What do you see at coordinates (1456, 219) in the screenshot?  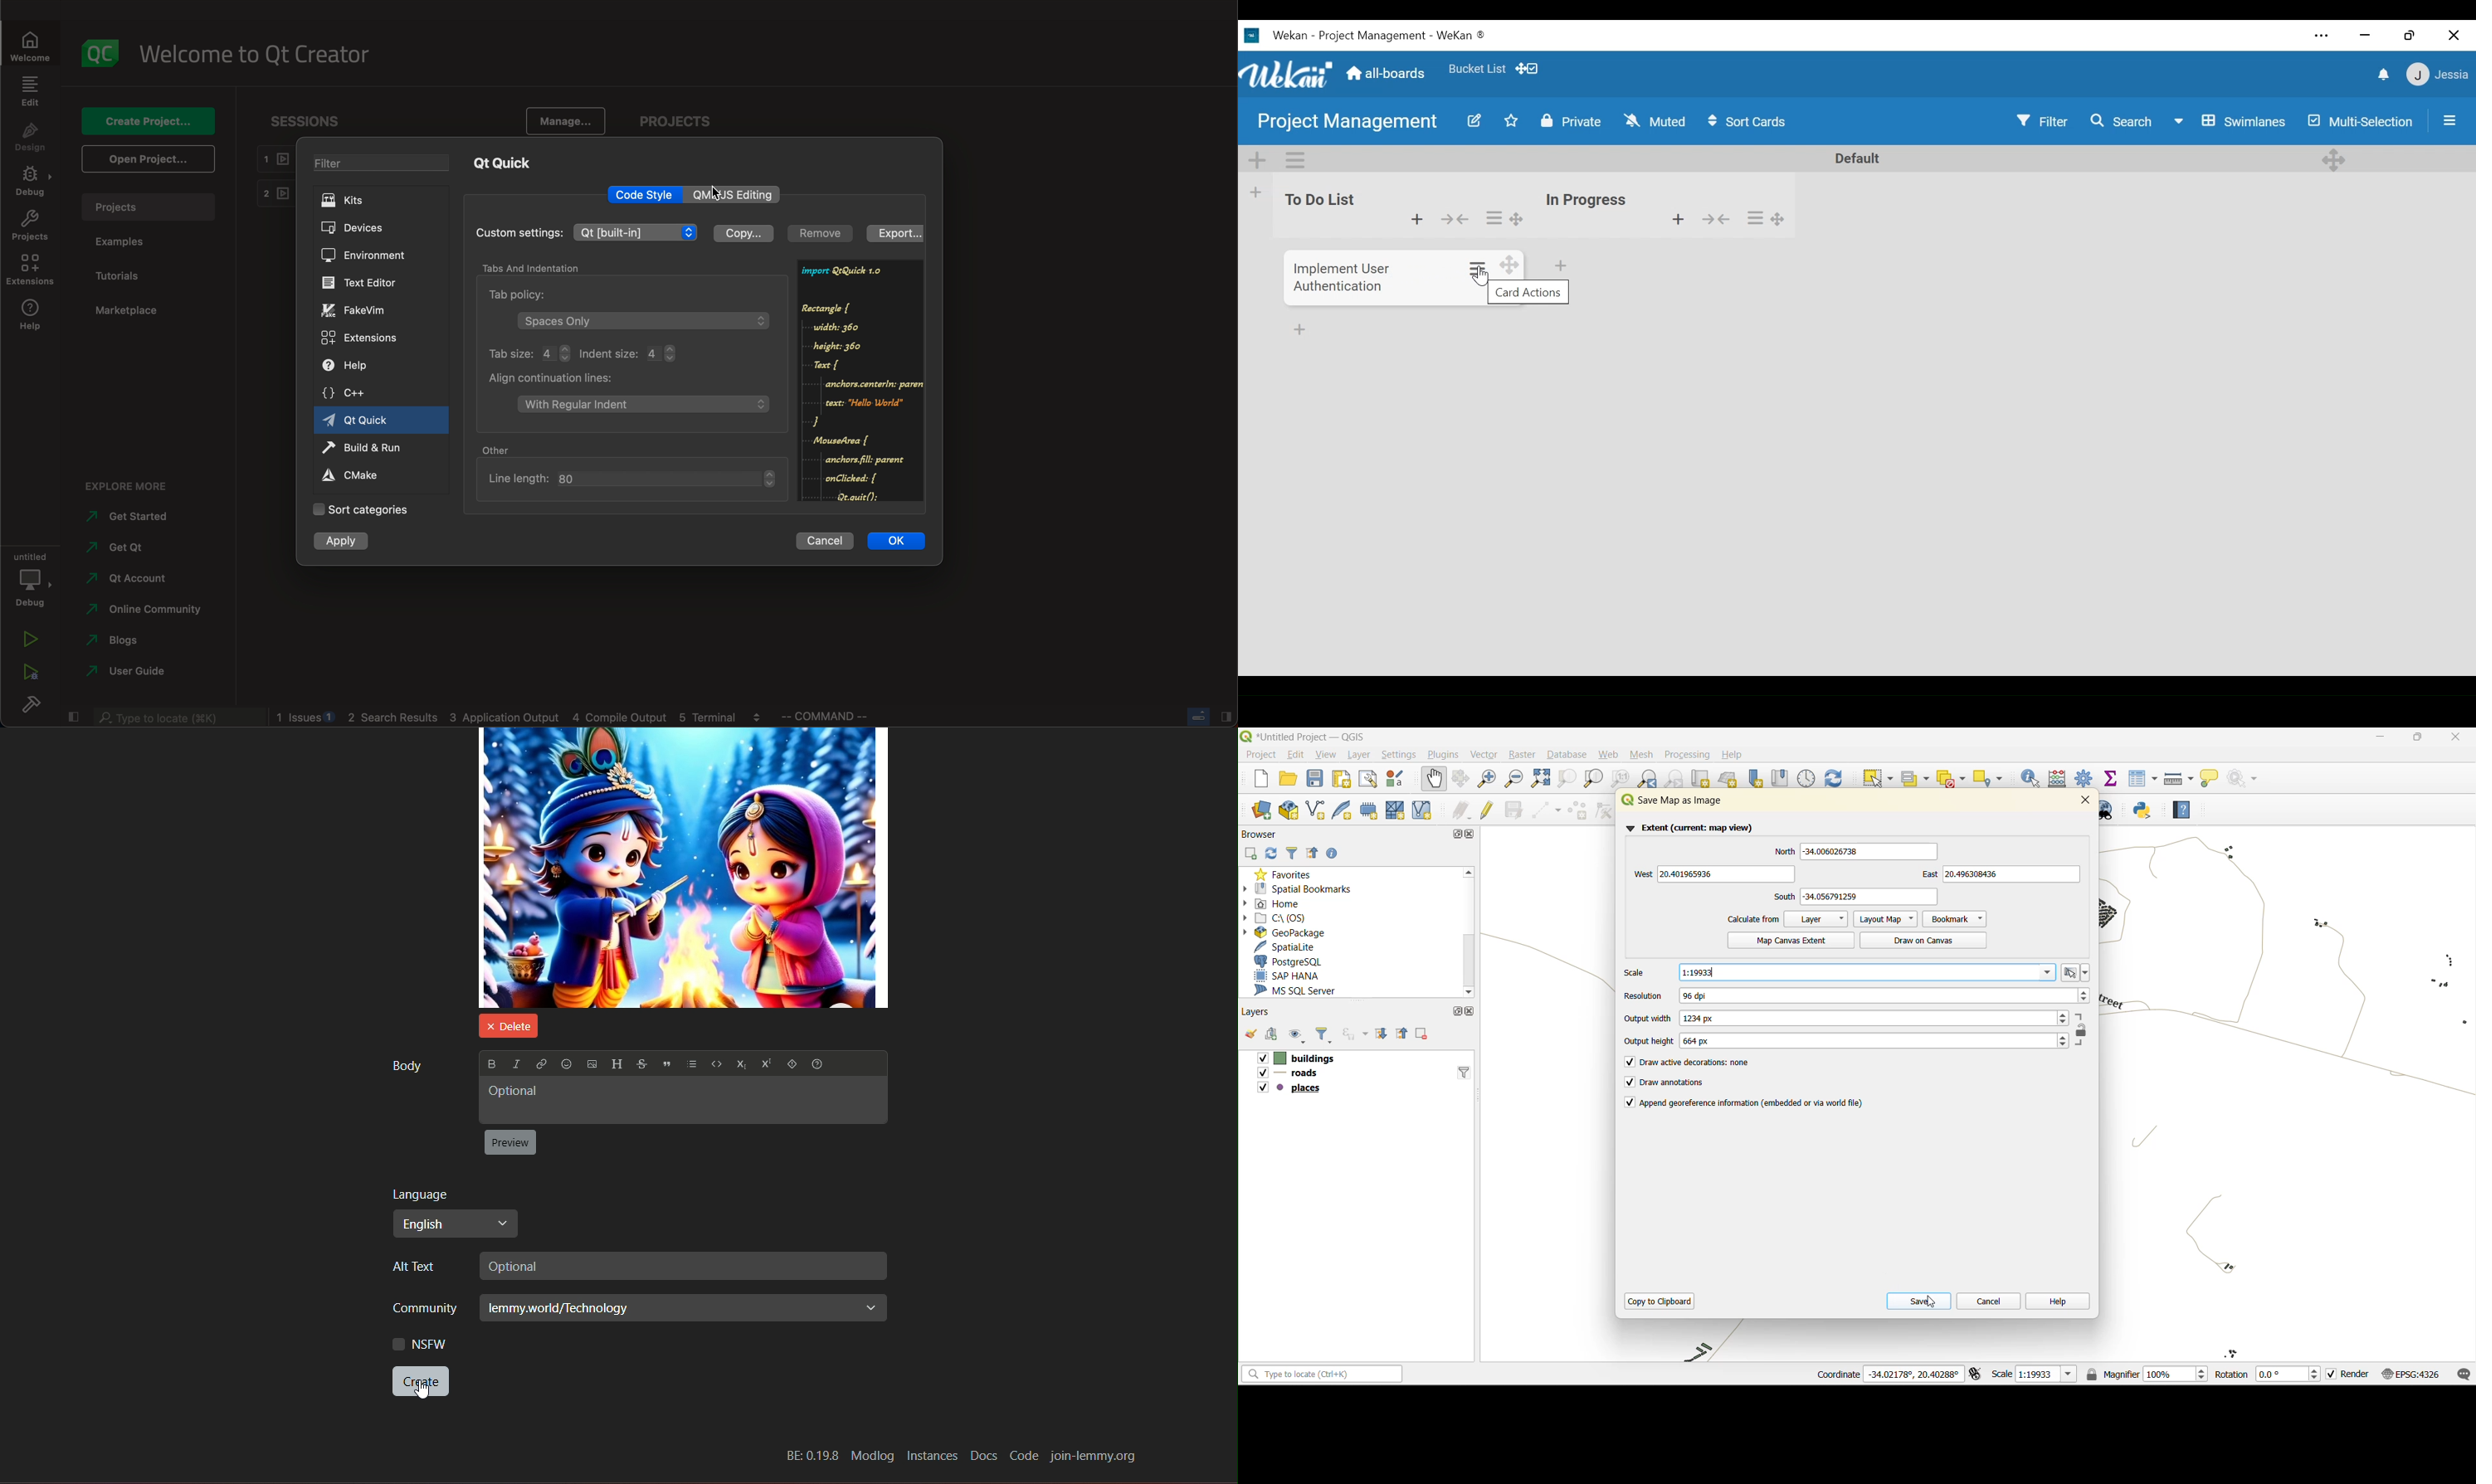 I see `collapse` at bounding box center [1456, 219].